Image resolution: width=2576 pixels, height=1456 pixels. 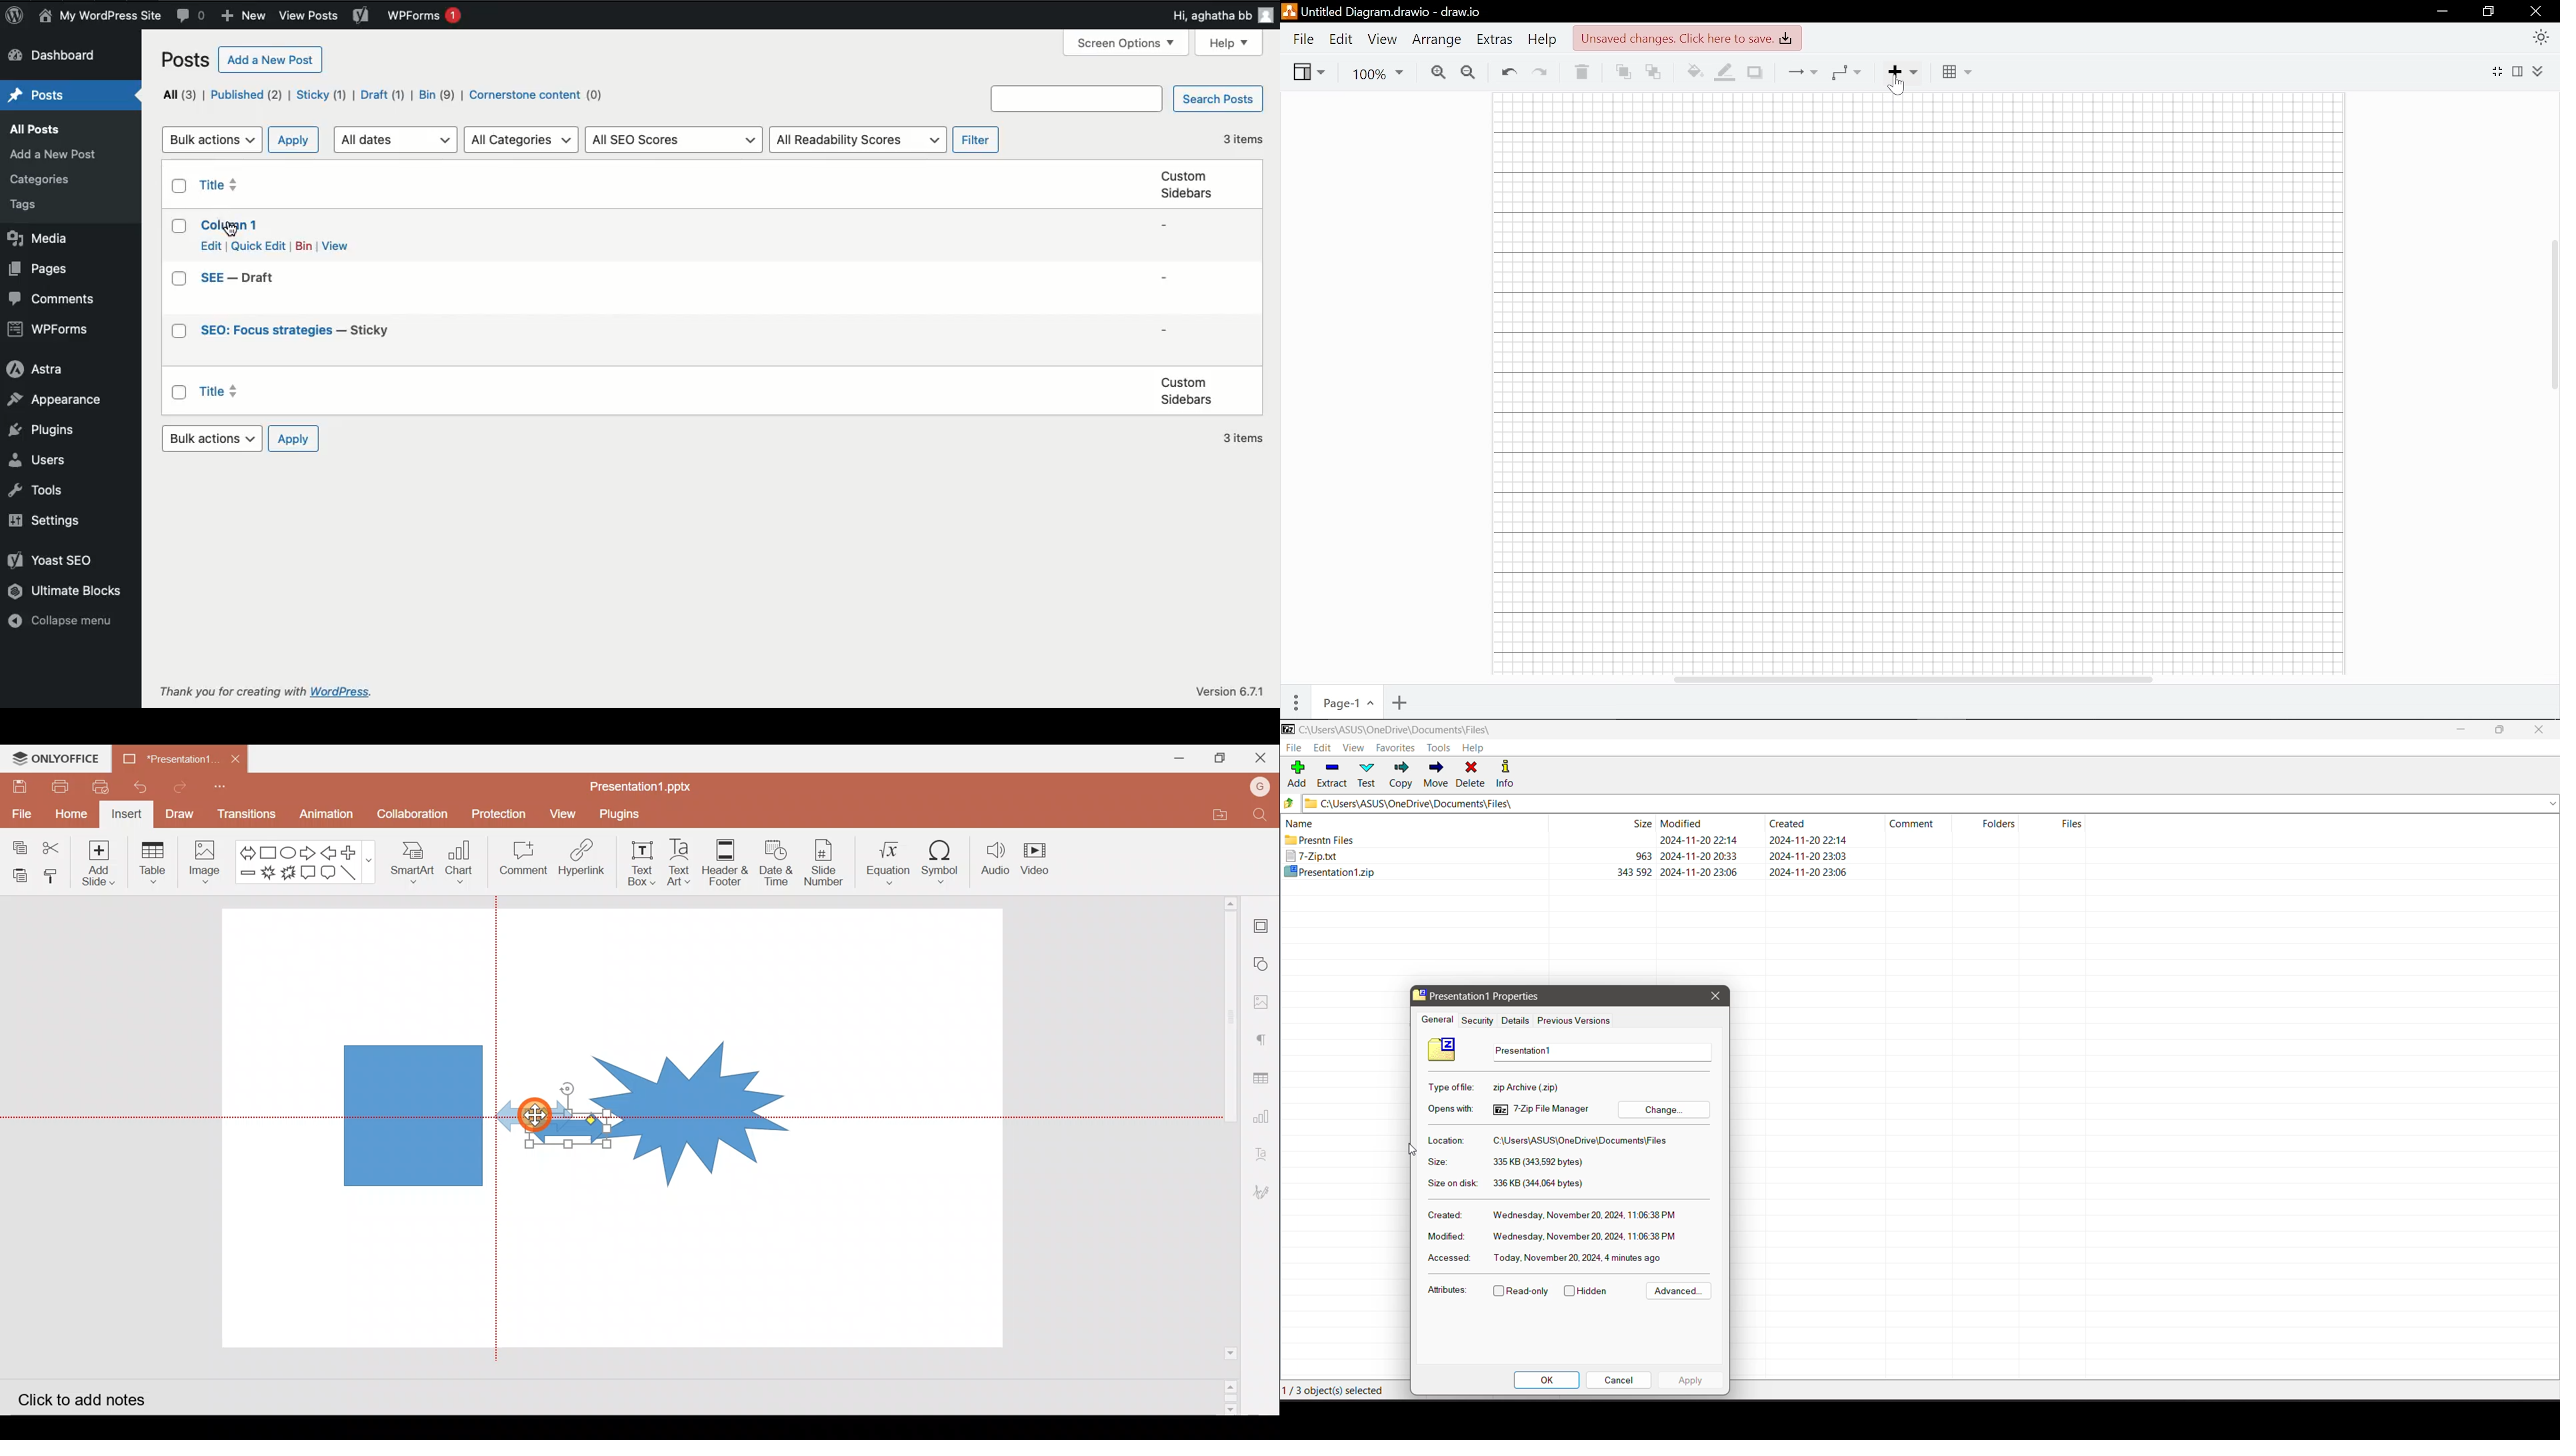 I want to click on Plugins , so click(x=49, y=430).